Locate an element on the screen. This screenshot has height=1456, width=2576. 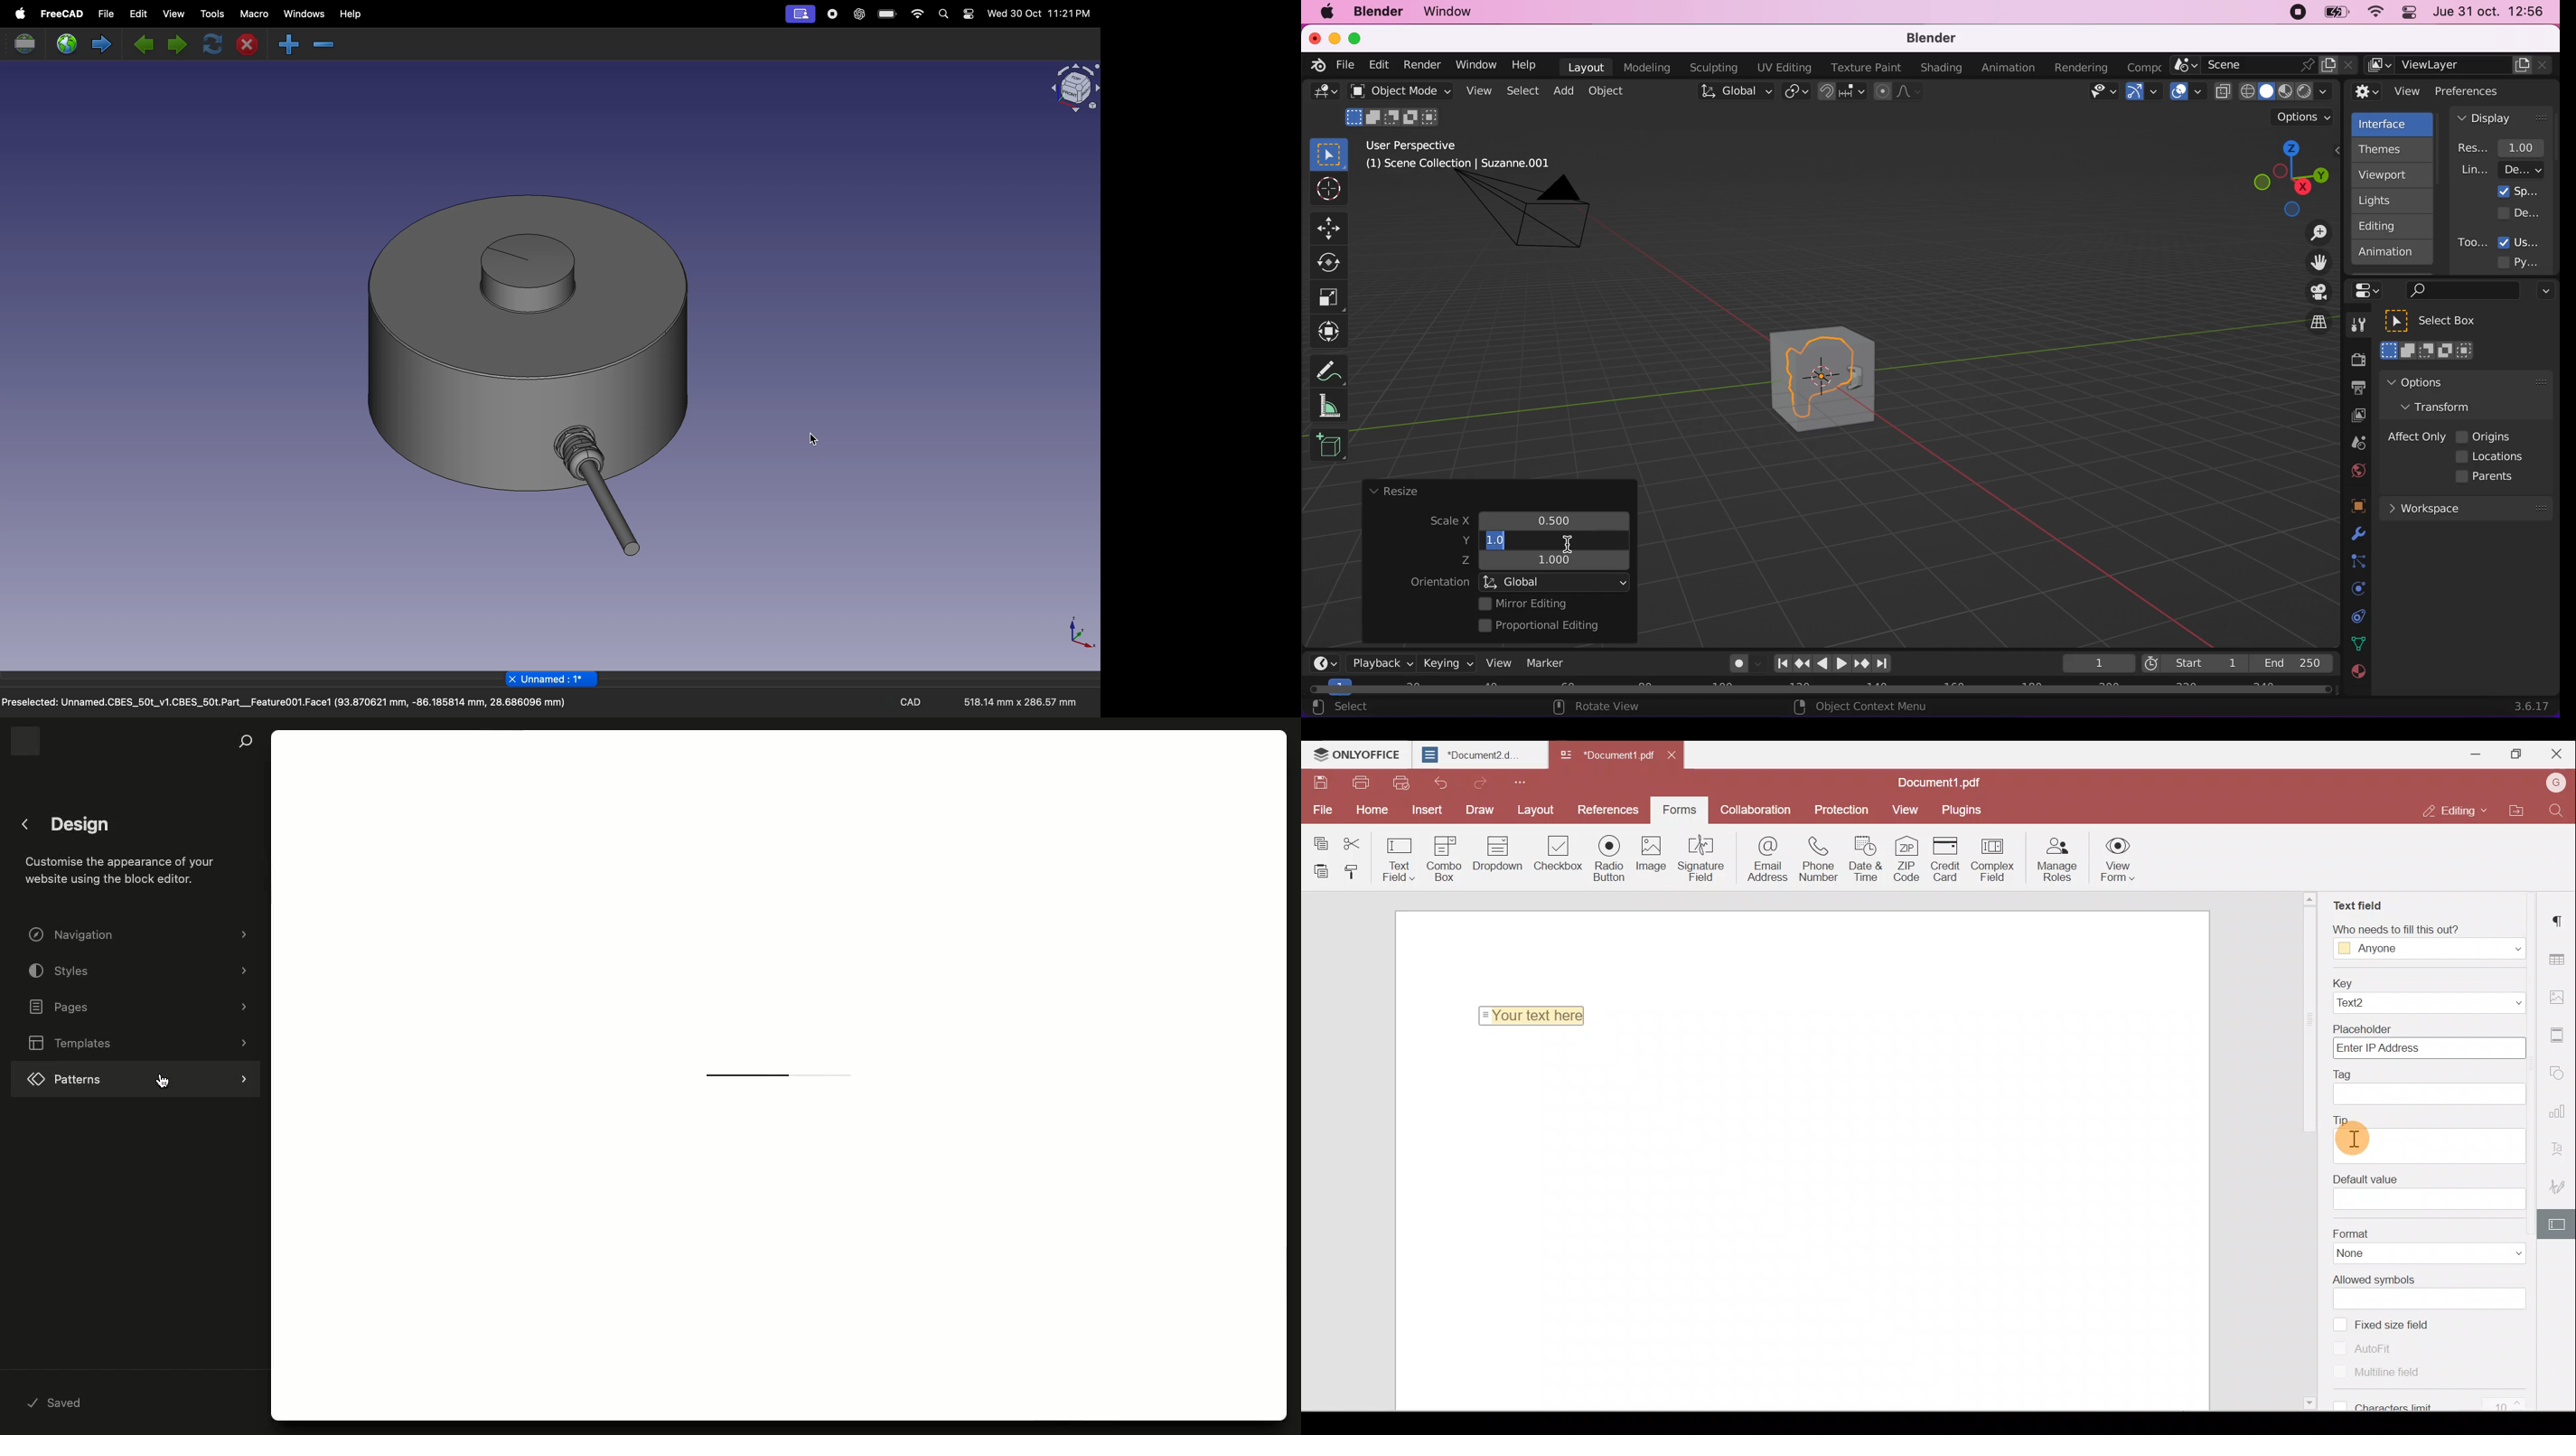
close is located at coordinates (251, 45).